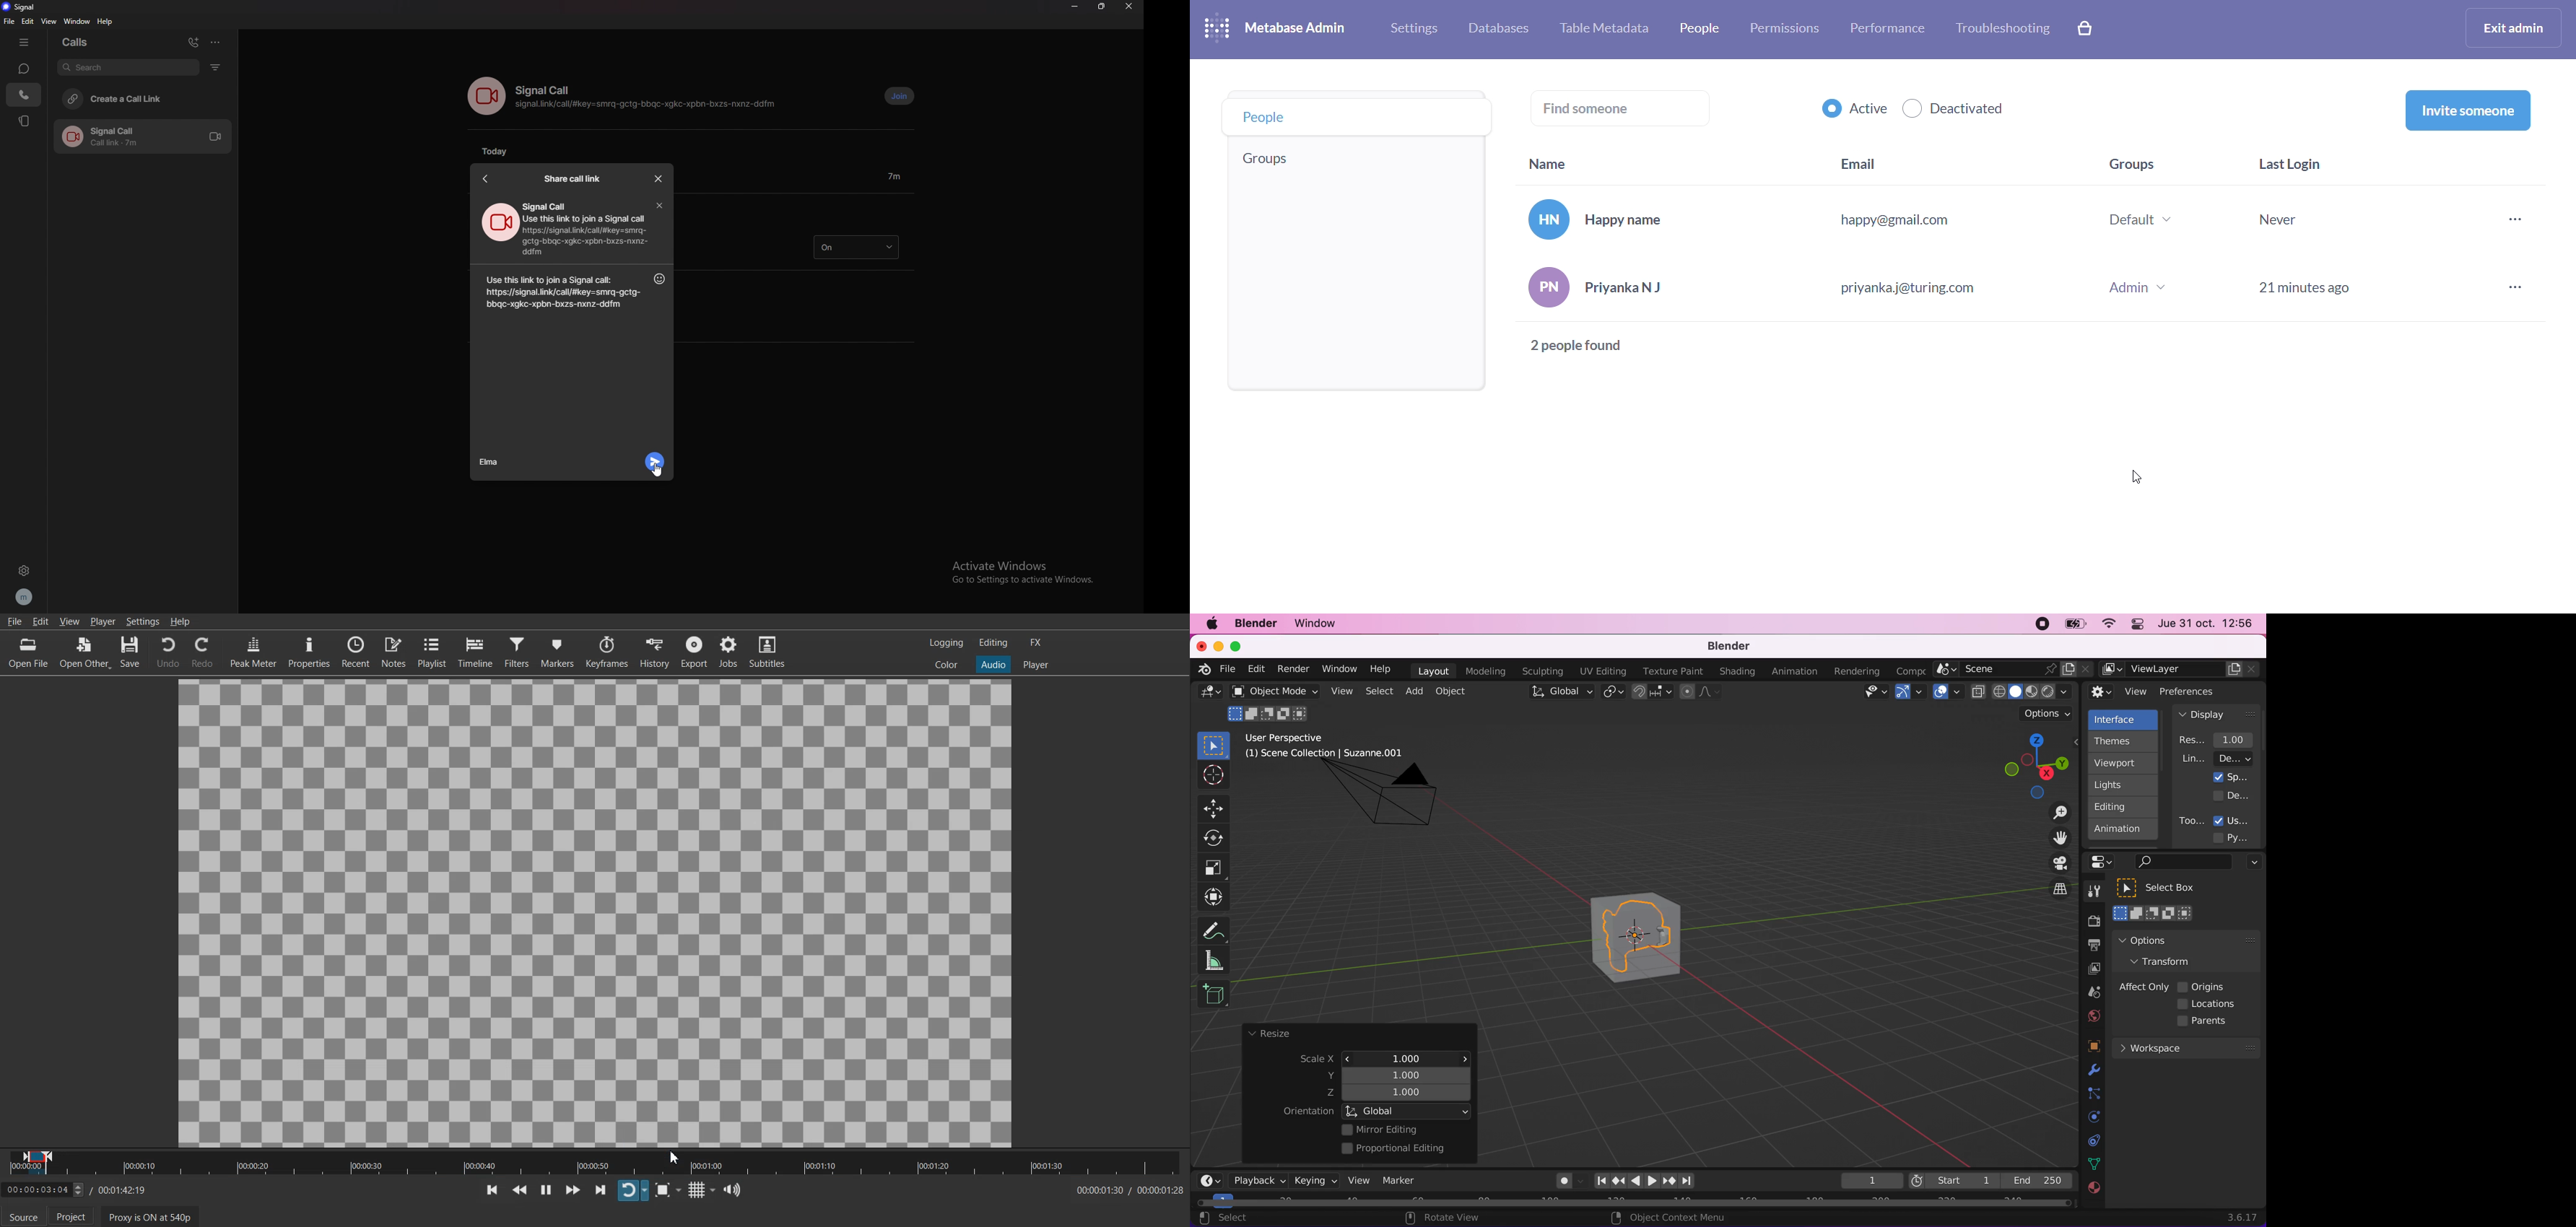 This screenshot has width=2576, height=1232. I want to click on Undo, so click(167, 651).